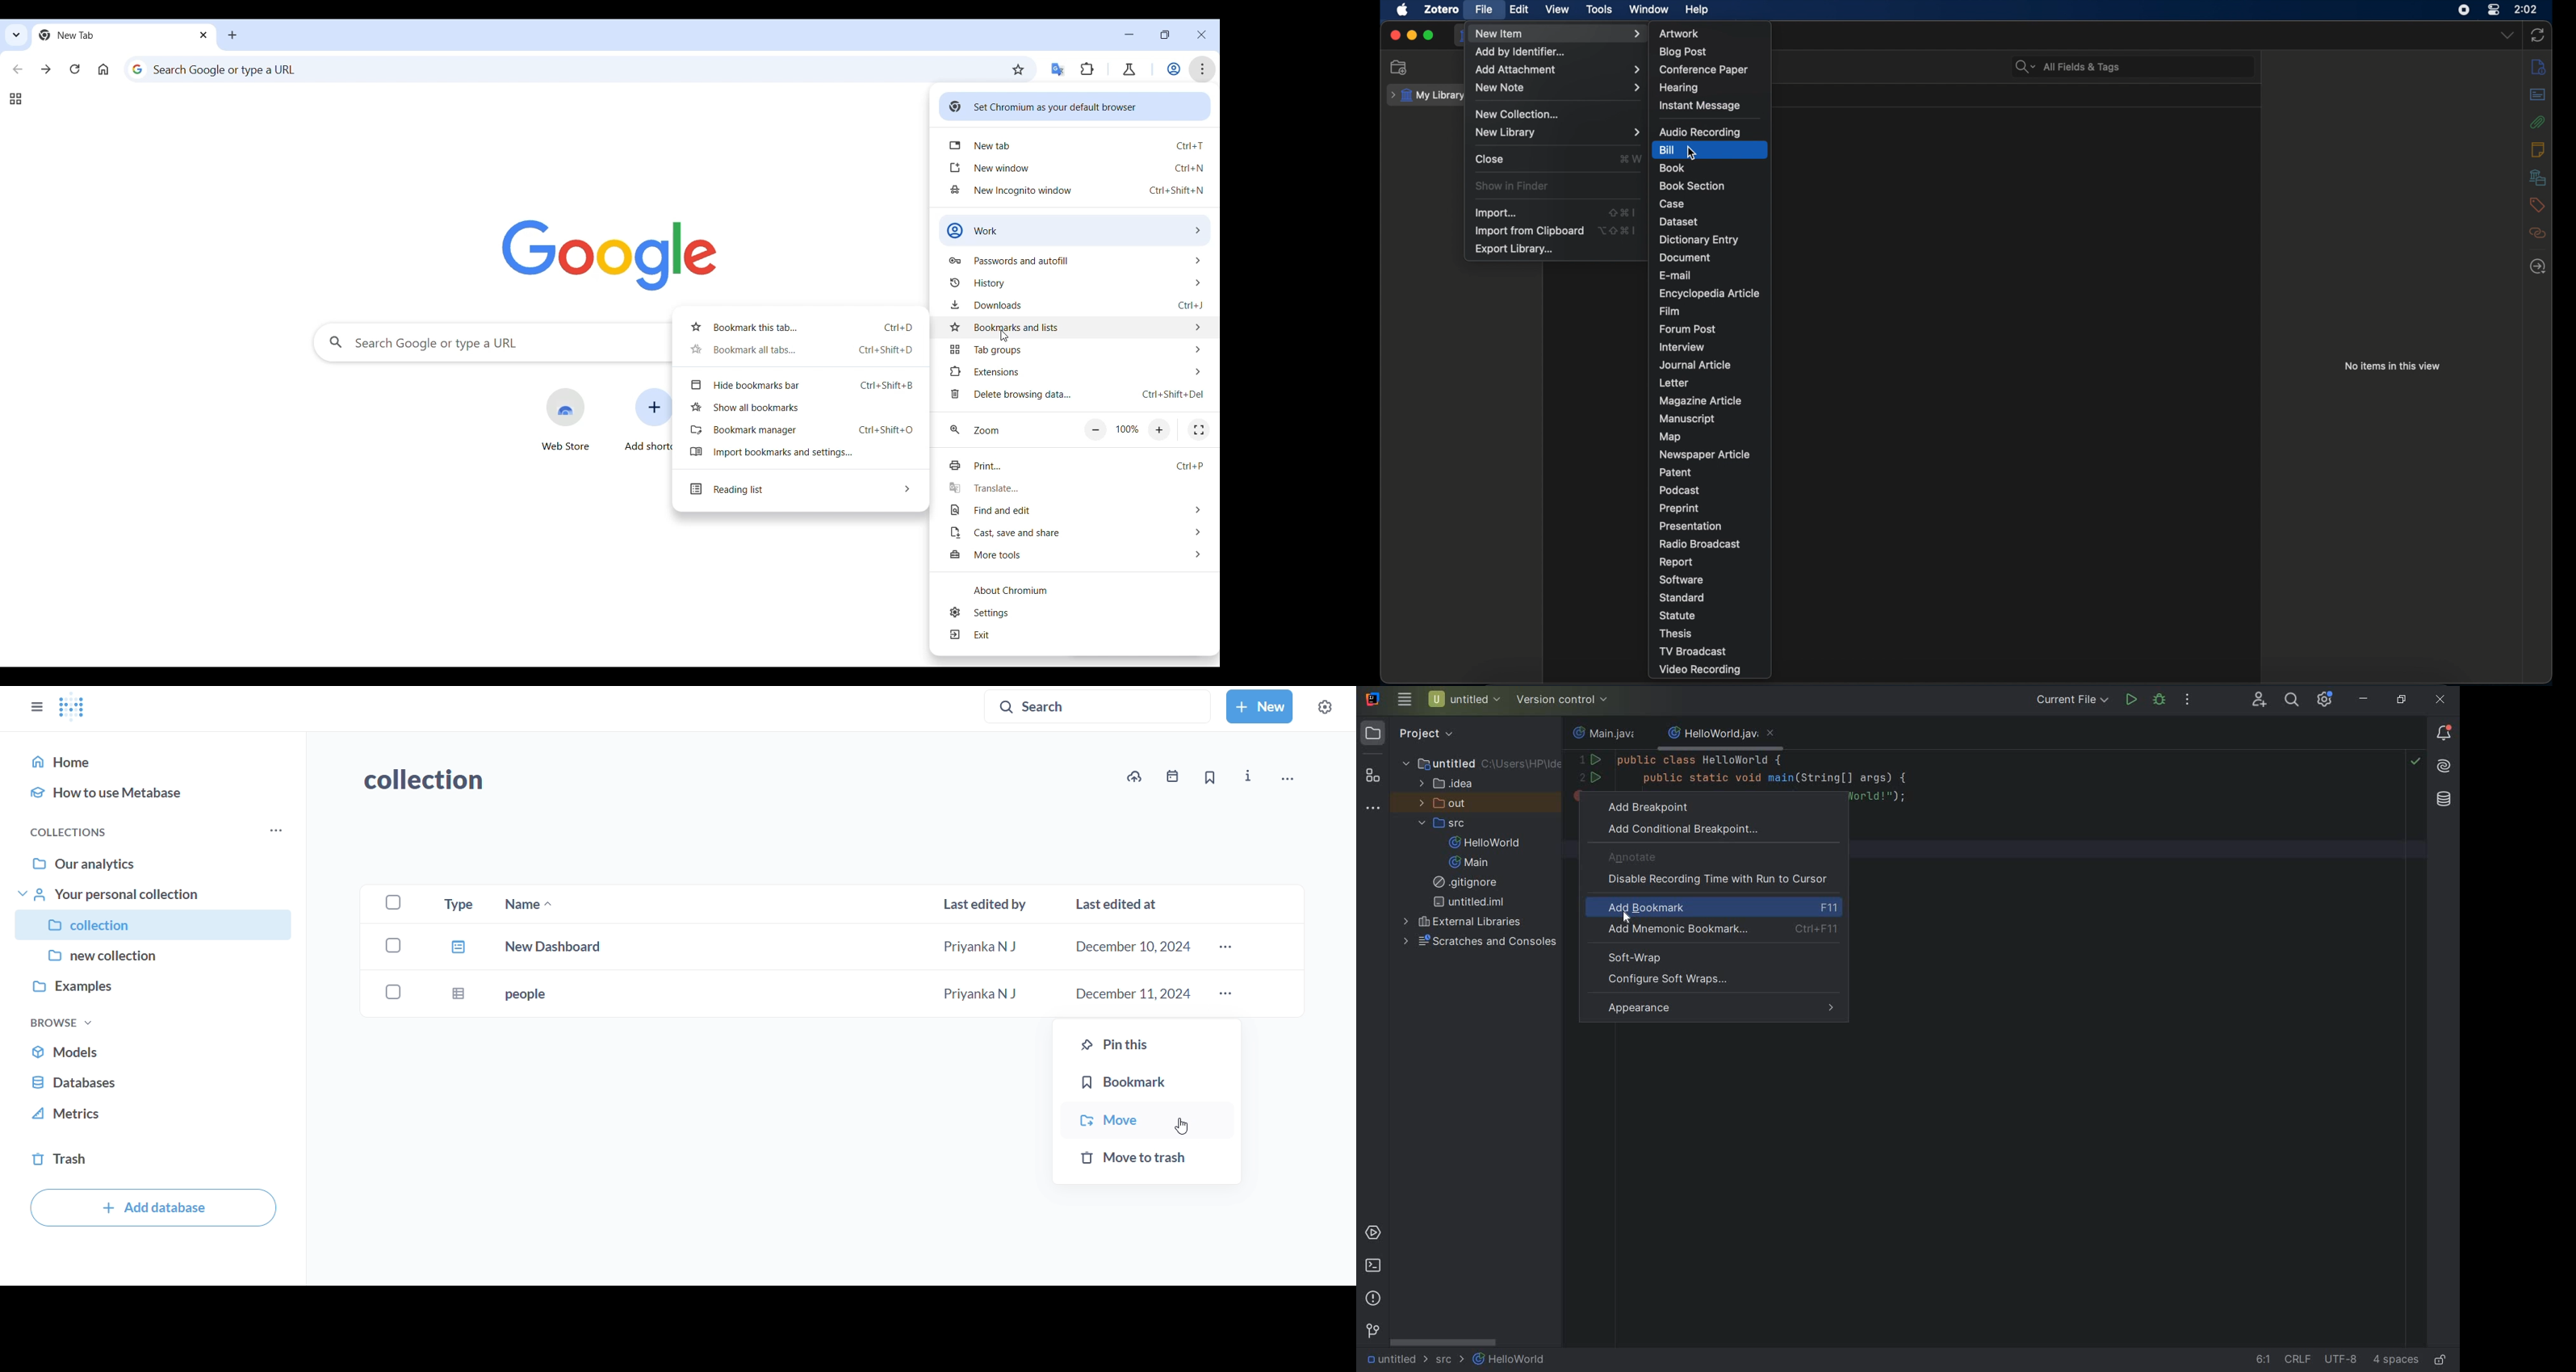 This screenshot has width=2576, height=1372. I want to click on Work, so click(1174, 69).